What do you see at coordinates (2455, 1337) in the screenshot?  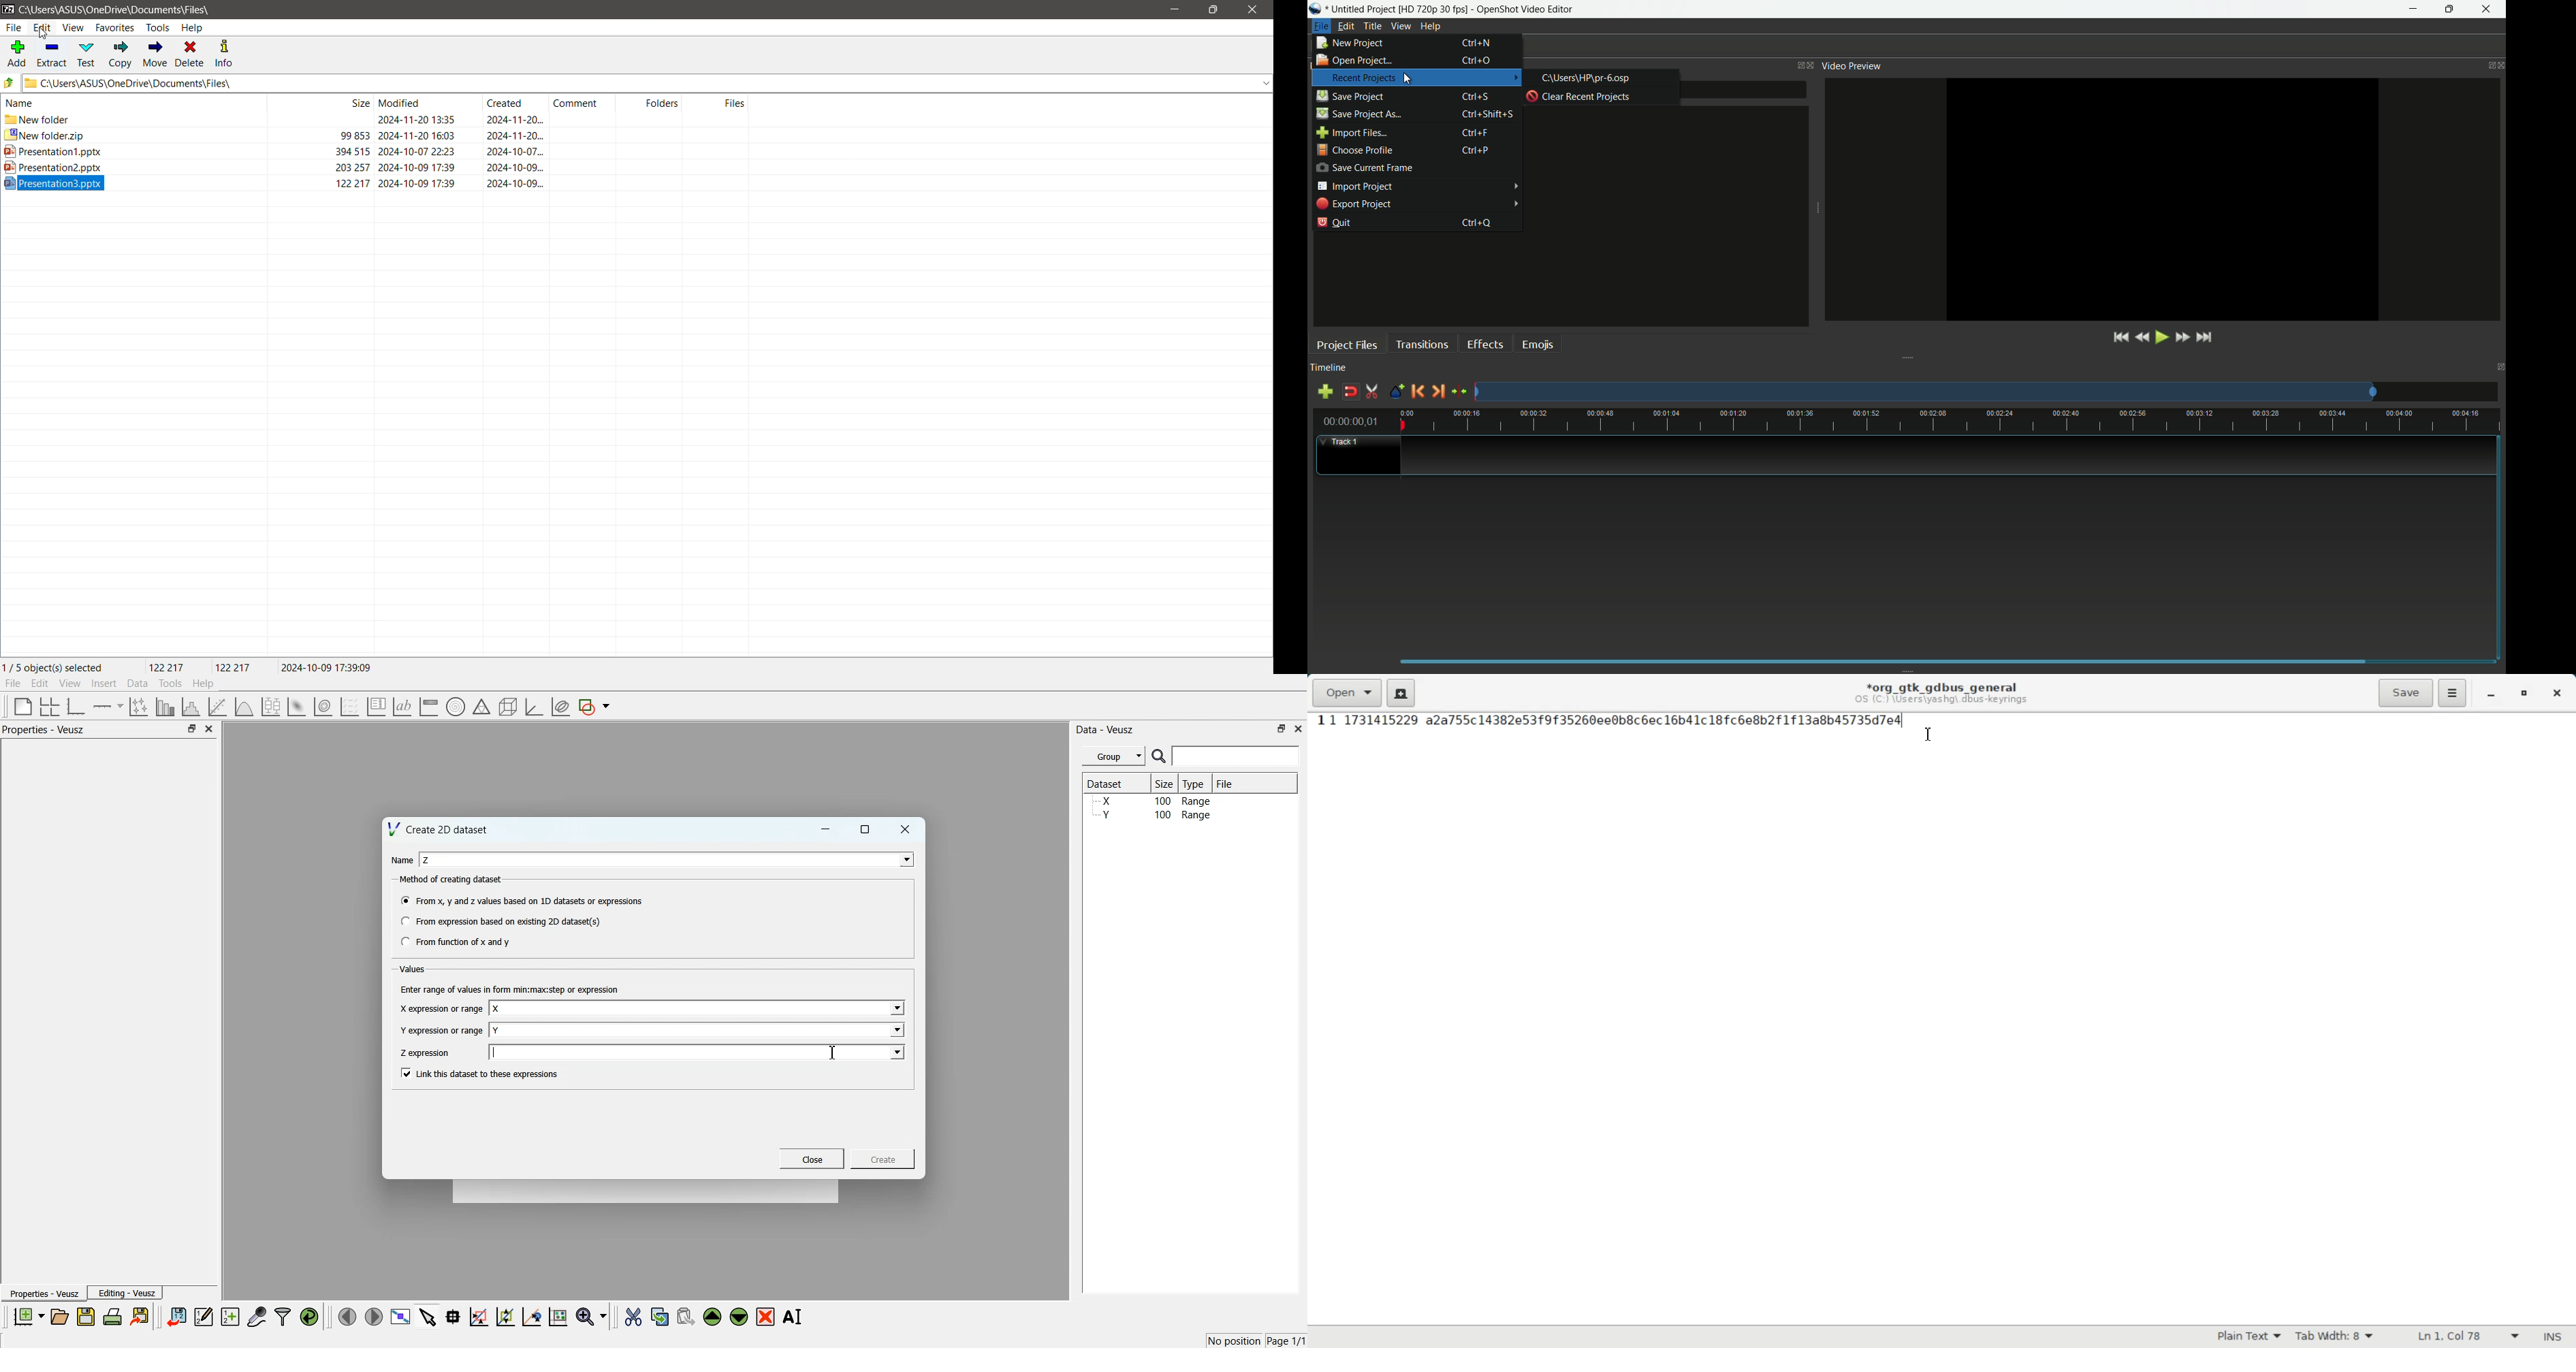 I see `Text Wrapping` at bounding box center [2455, 1337].